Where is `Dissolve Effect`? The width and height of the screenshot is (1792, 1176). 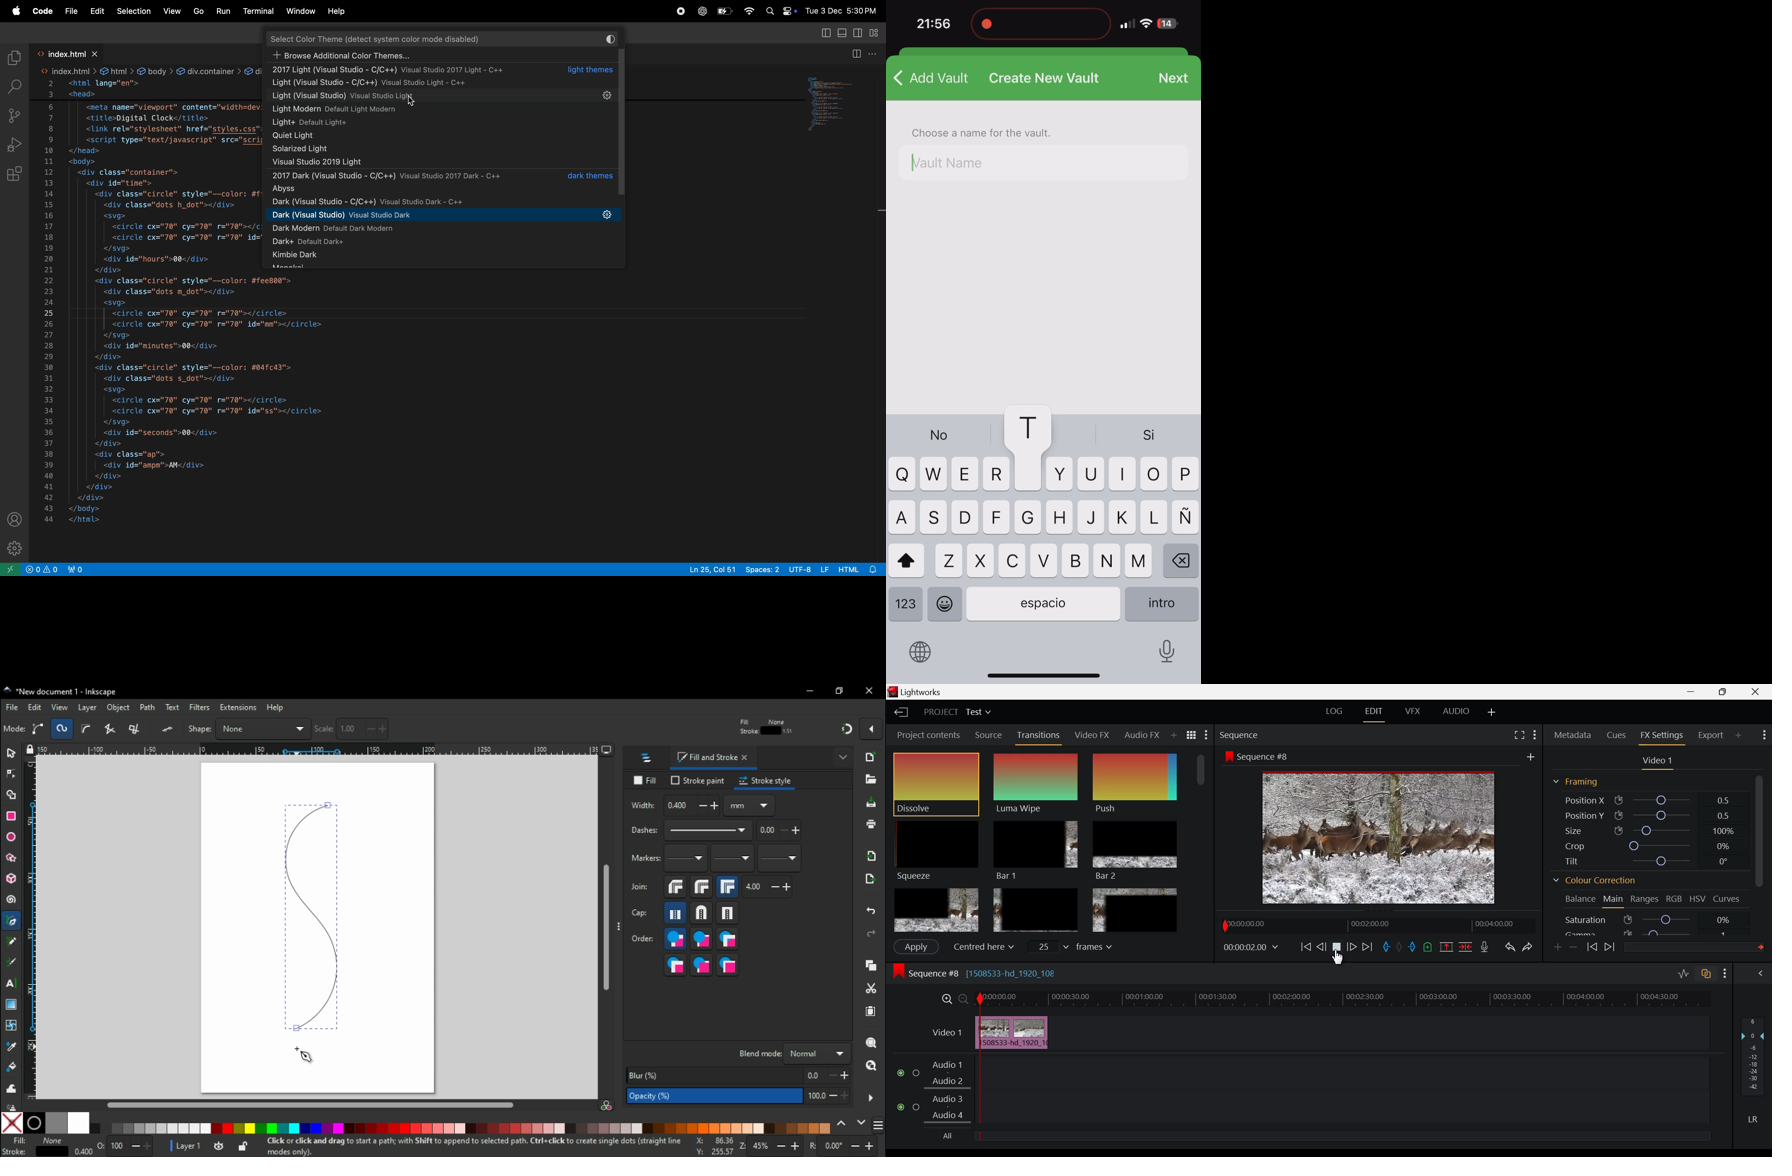
Dissolve Effect is located at coordinates (936, 784).